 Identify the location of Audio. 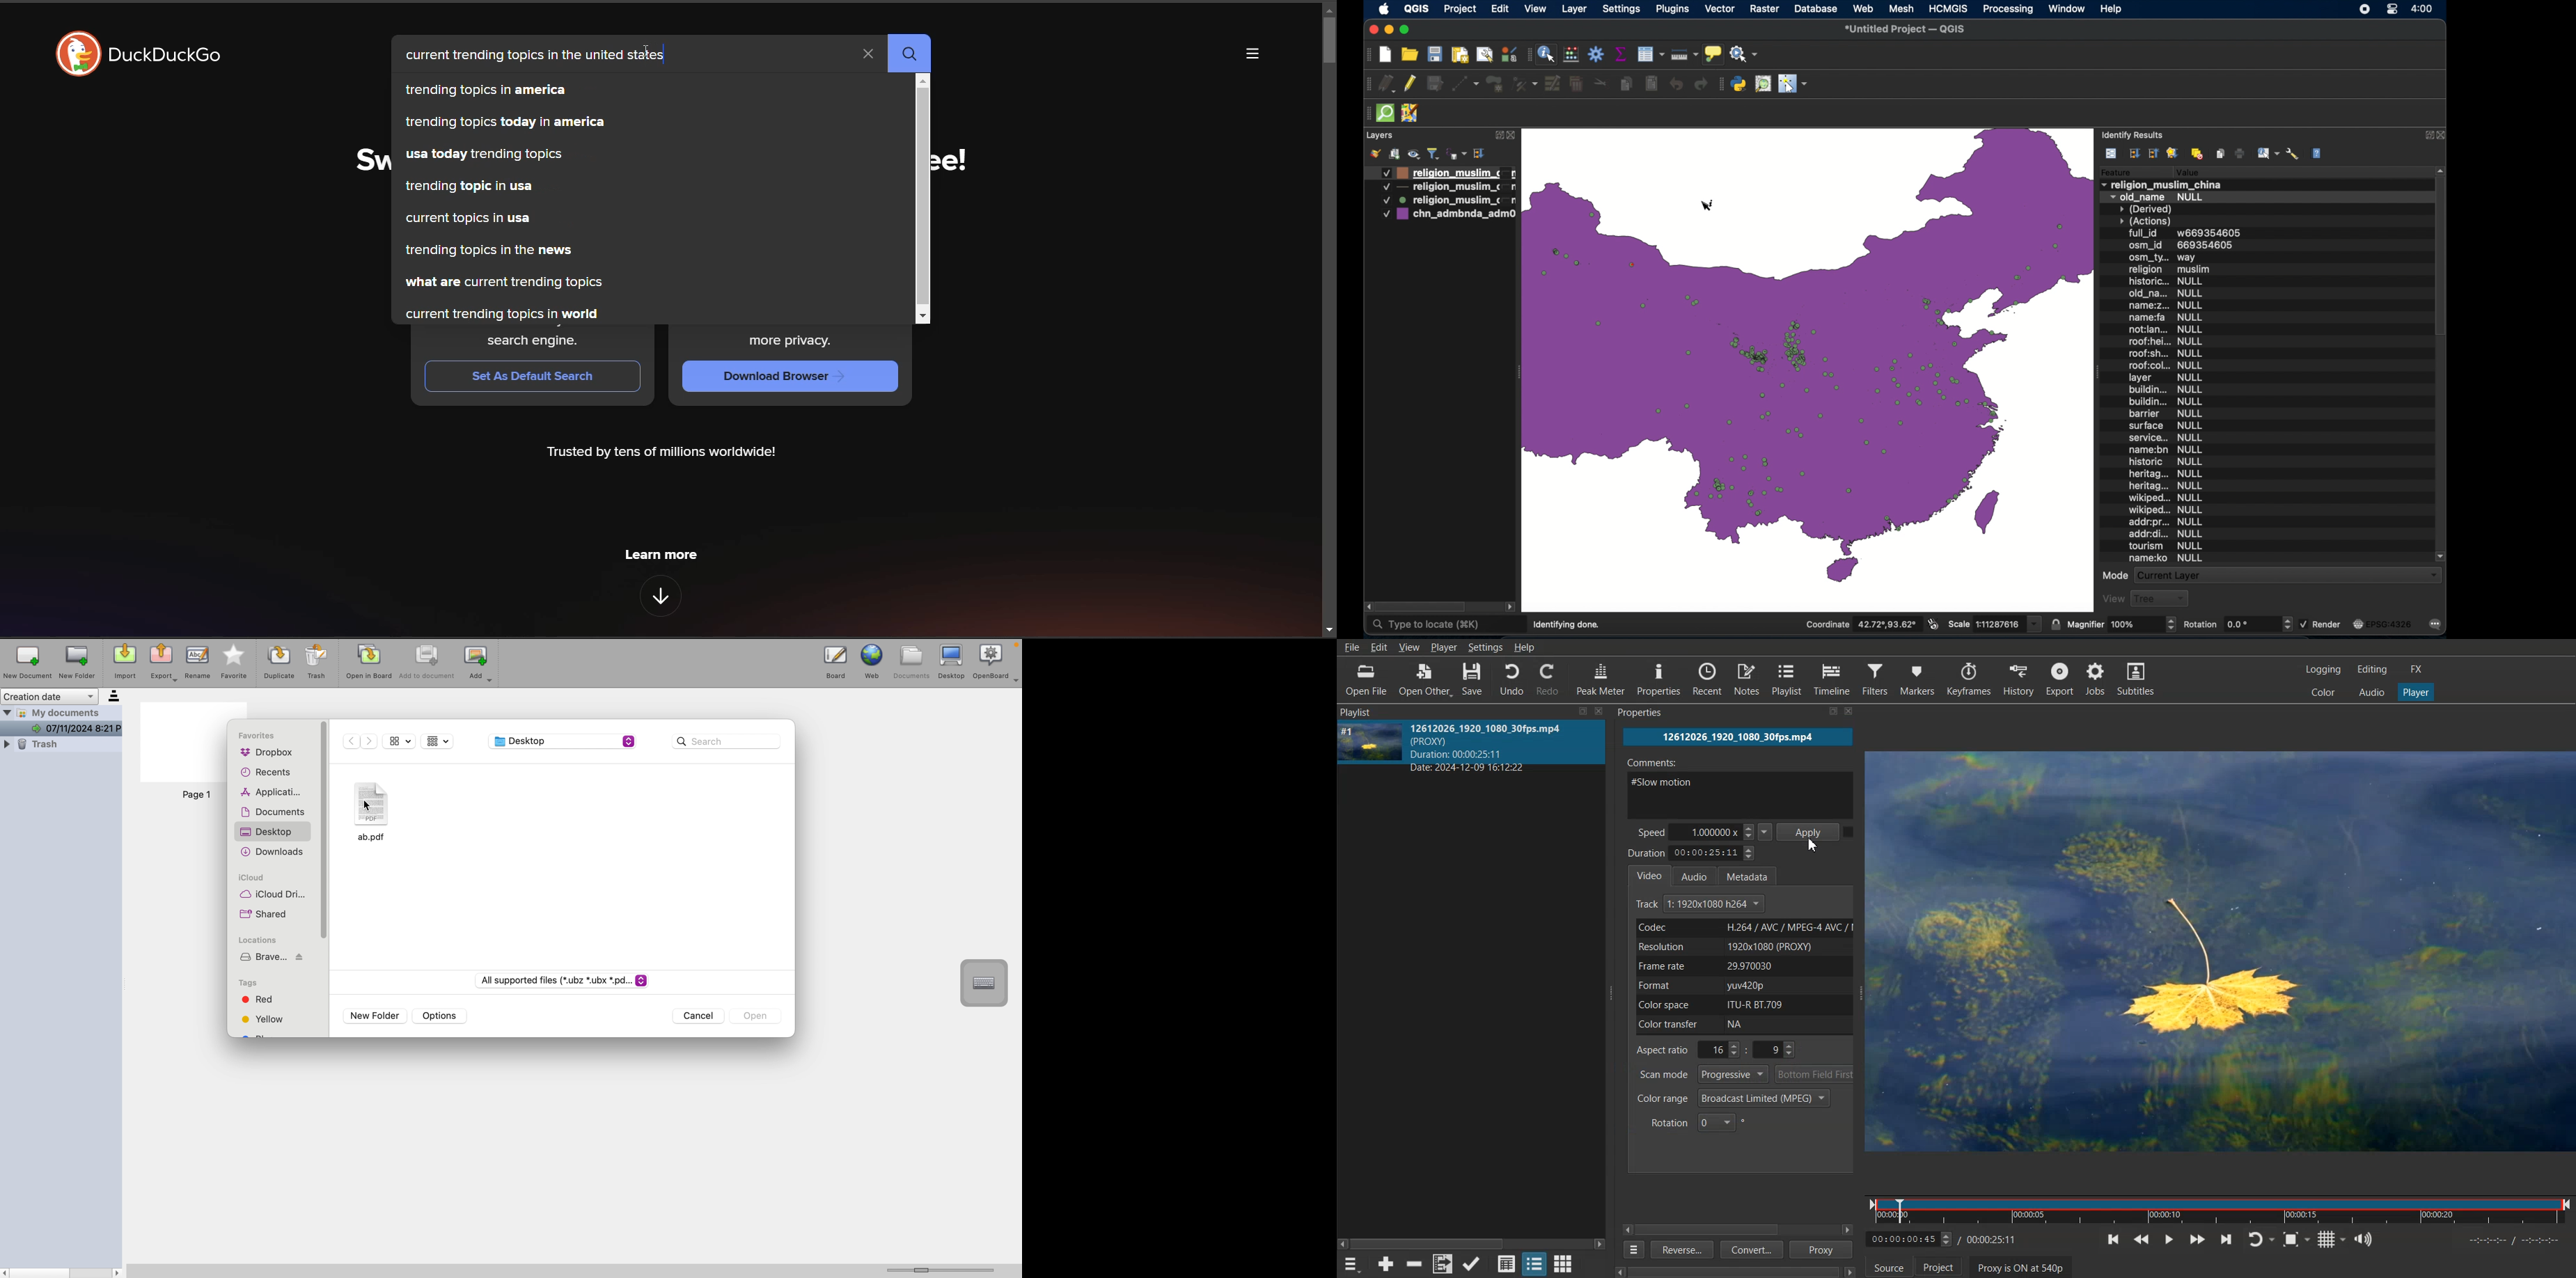
(1698, 875).